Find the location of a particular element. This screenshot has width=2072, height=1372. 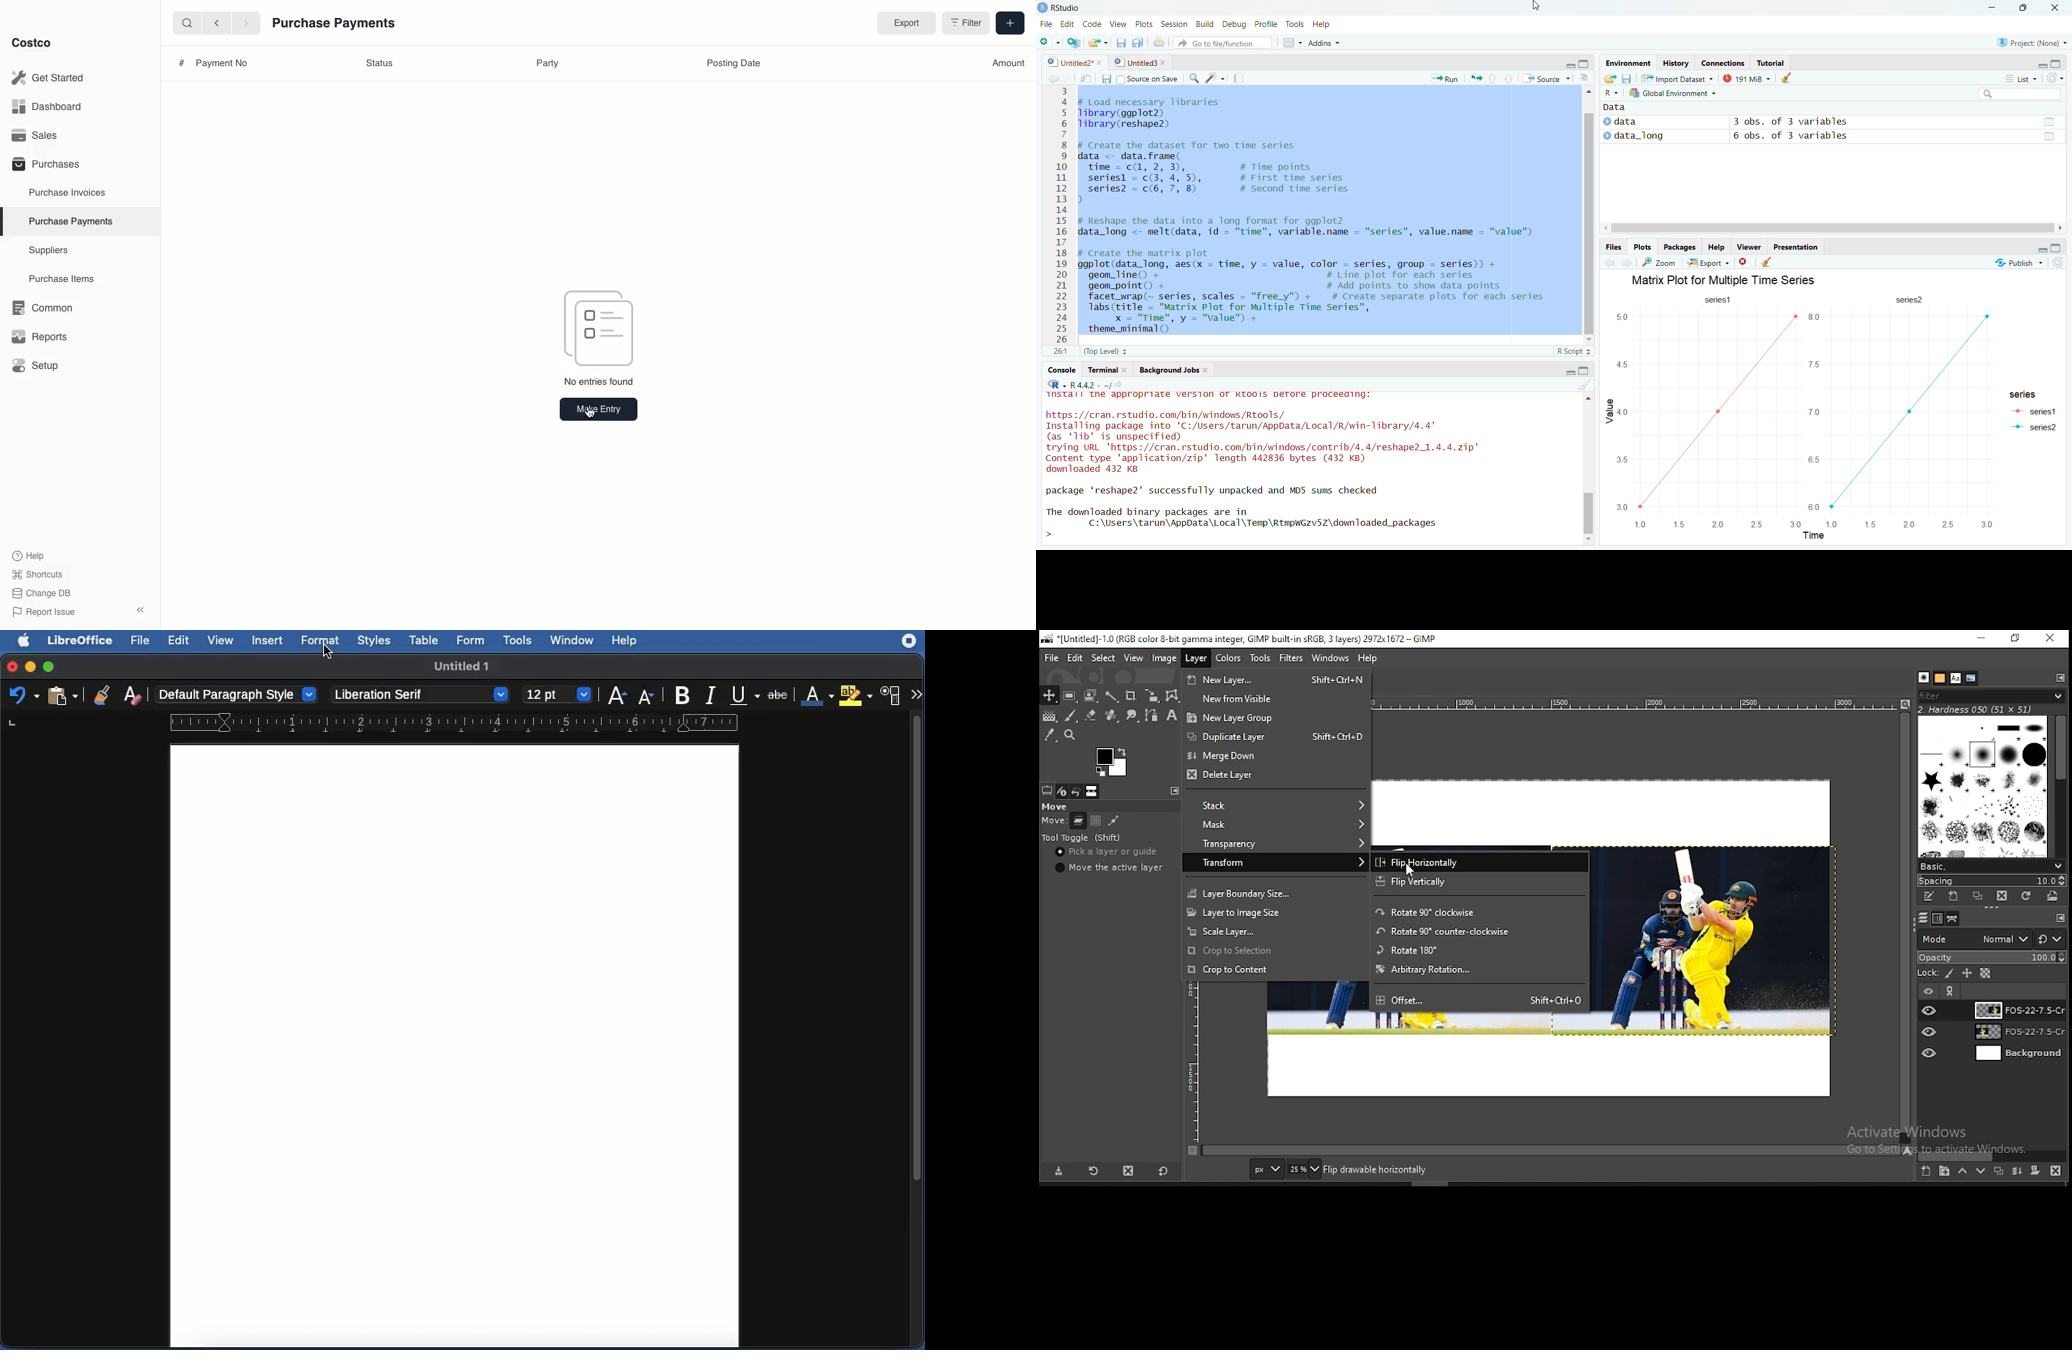

Search is located at coordinates (186, 22).